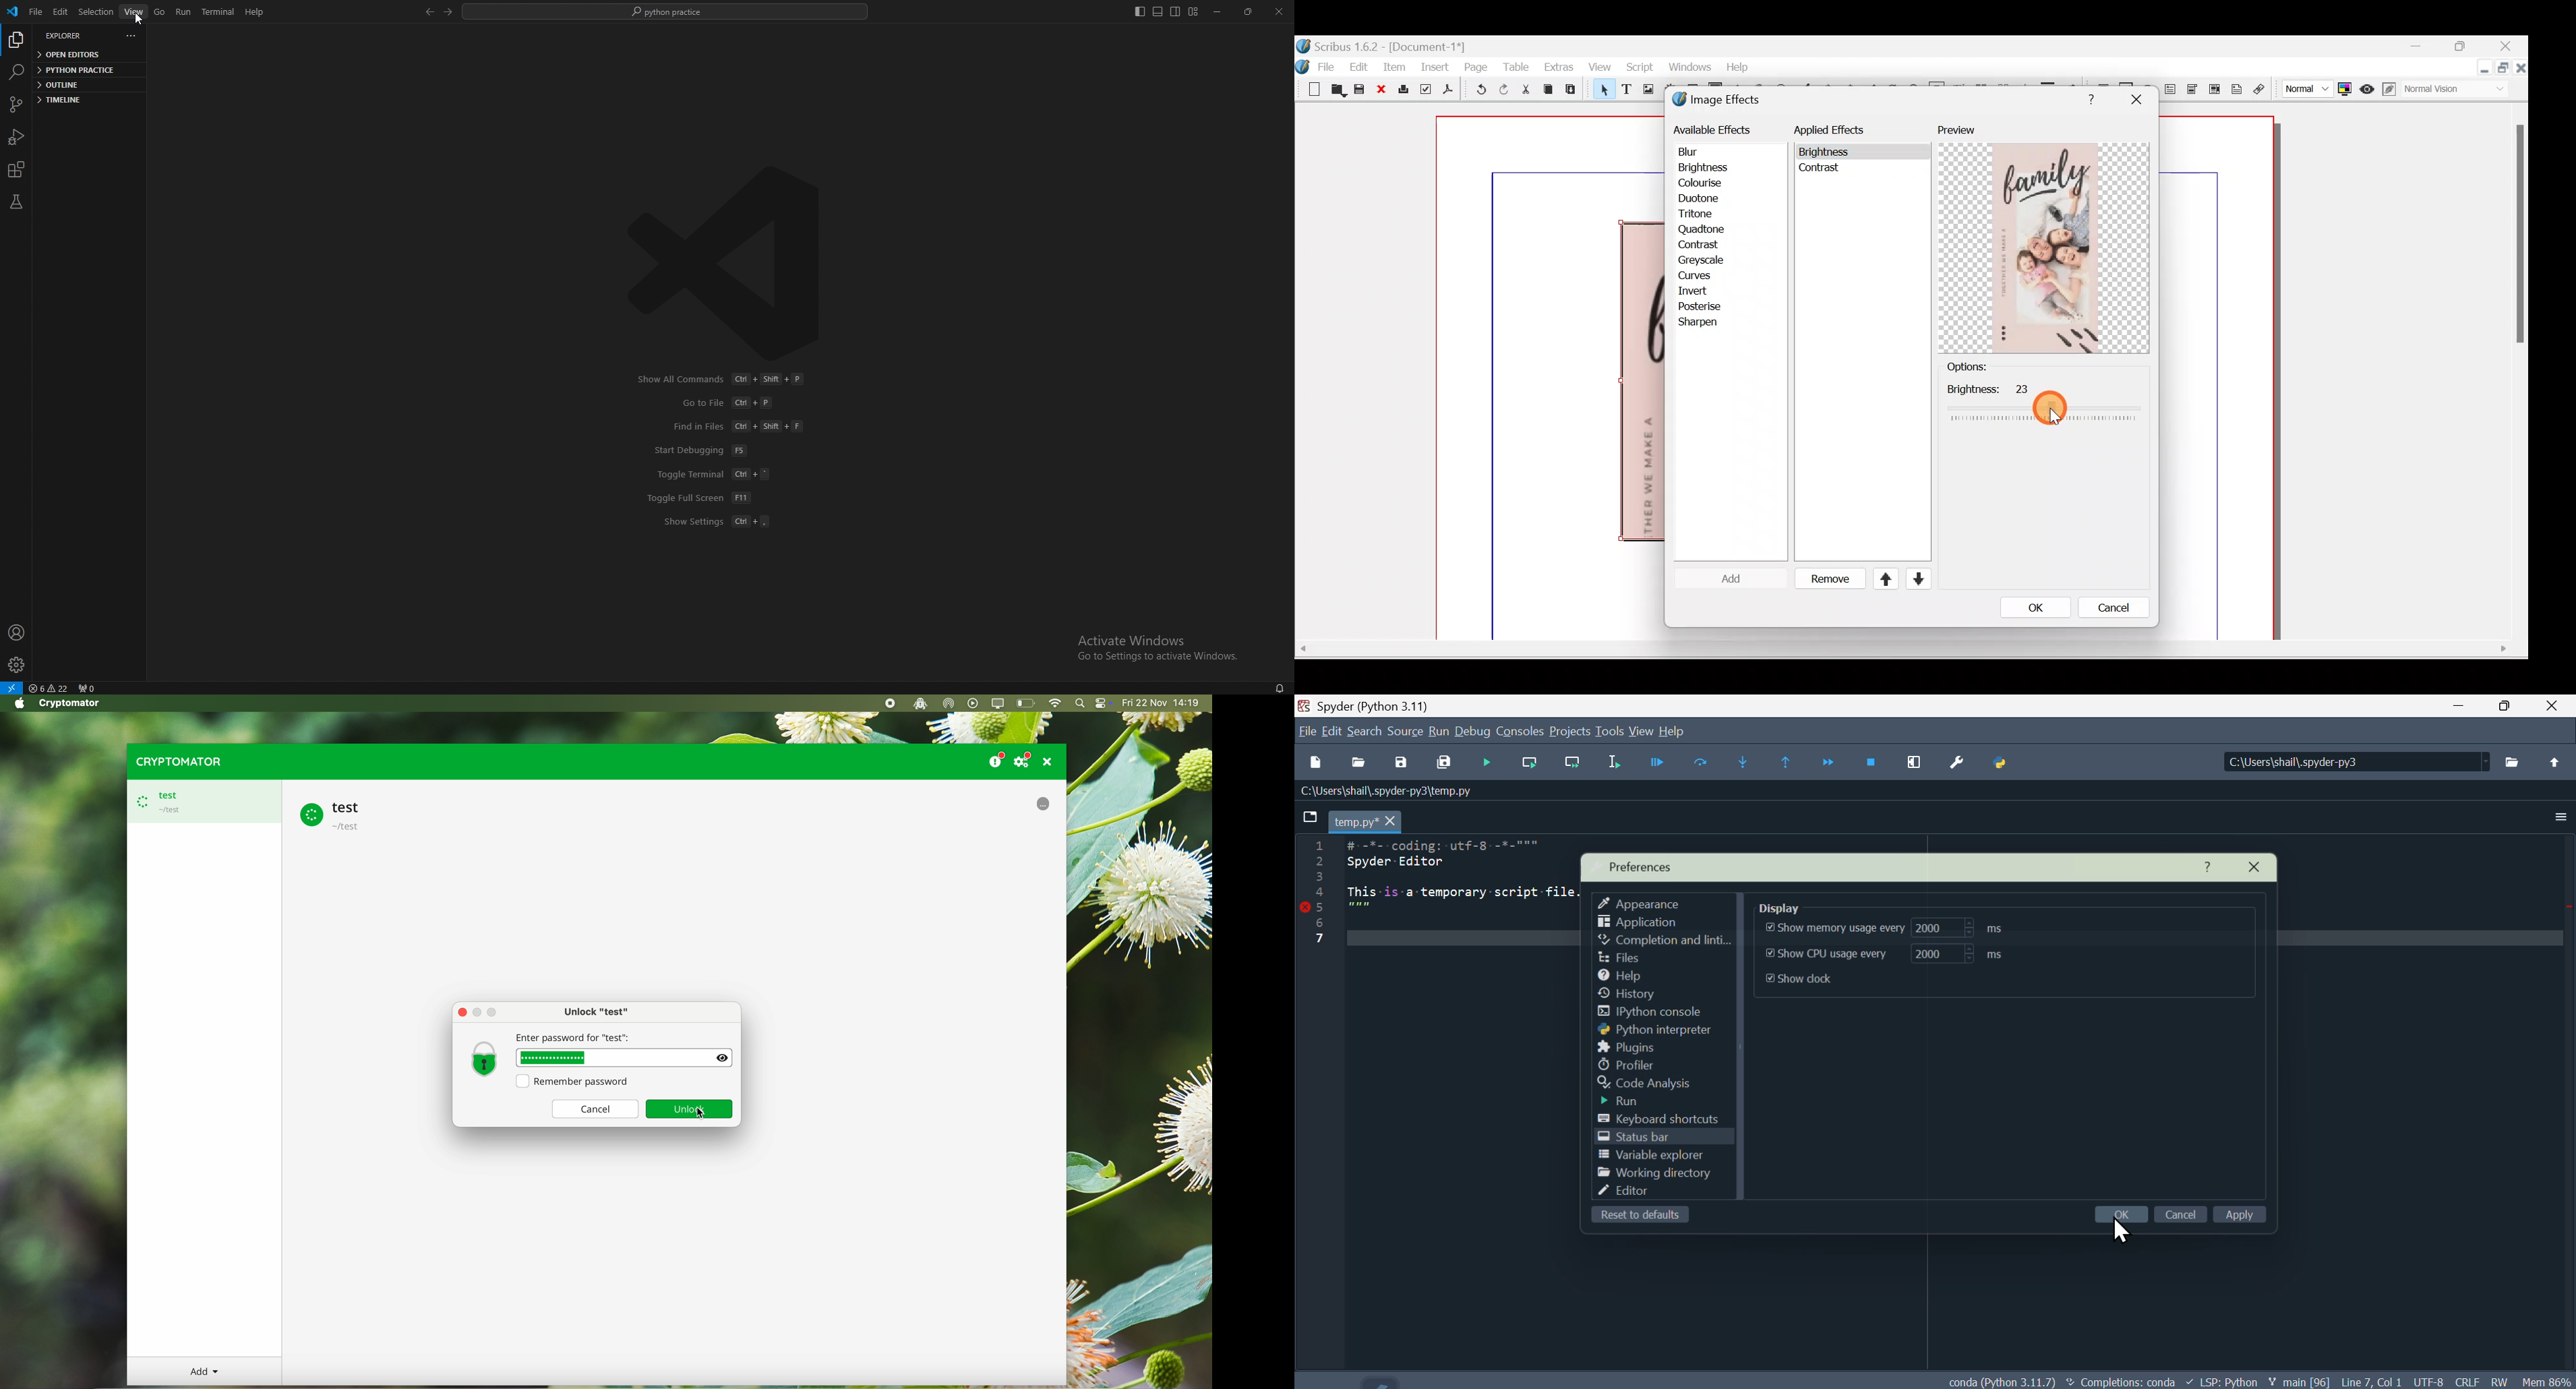 Image resolution: width=2576 pixels, height=1400 pixels. I want to click on Debug file, so click(1485, 763).